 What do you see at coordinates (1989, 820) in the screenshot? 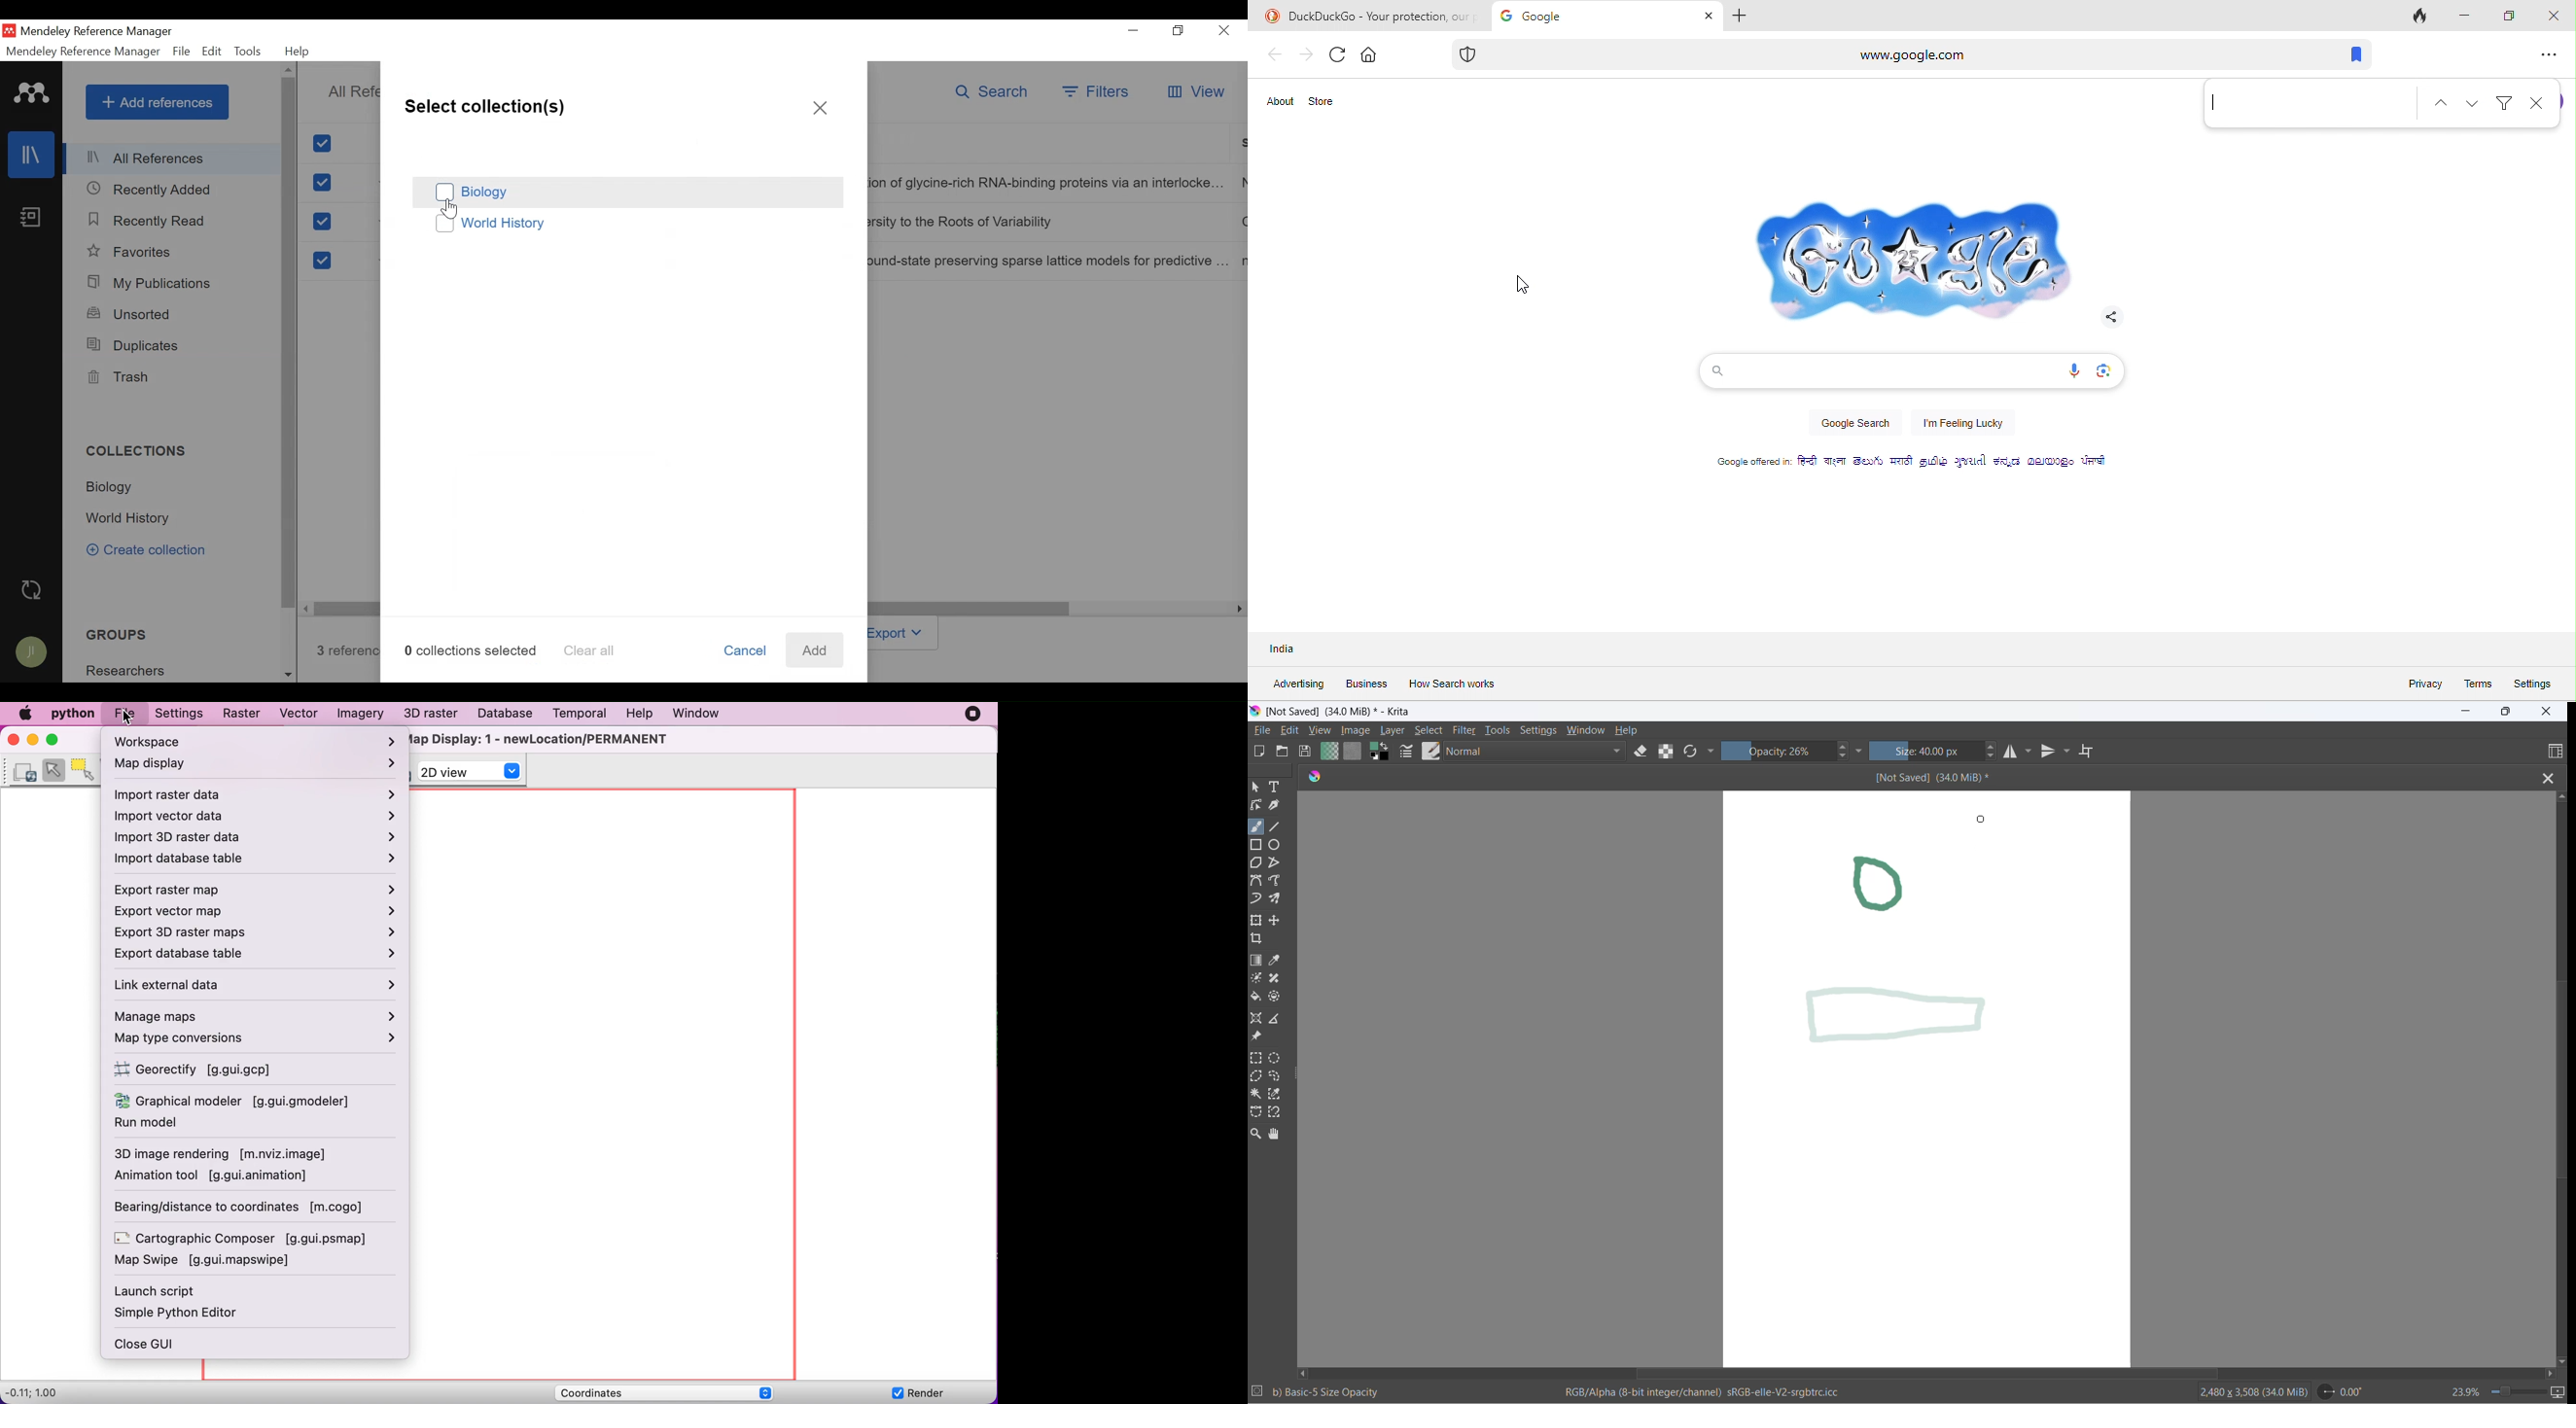
I see `cursor` at bounding box center [1989, 820].